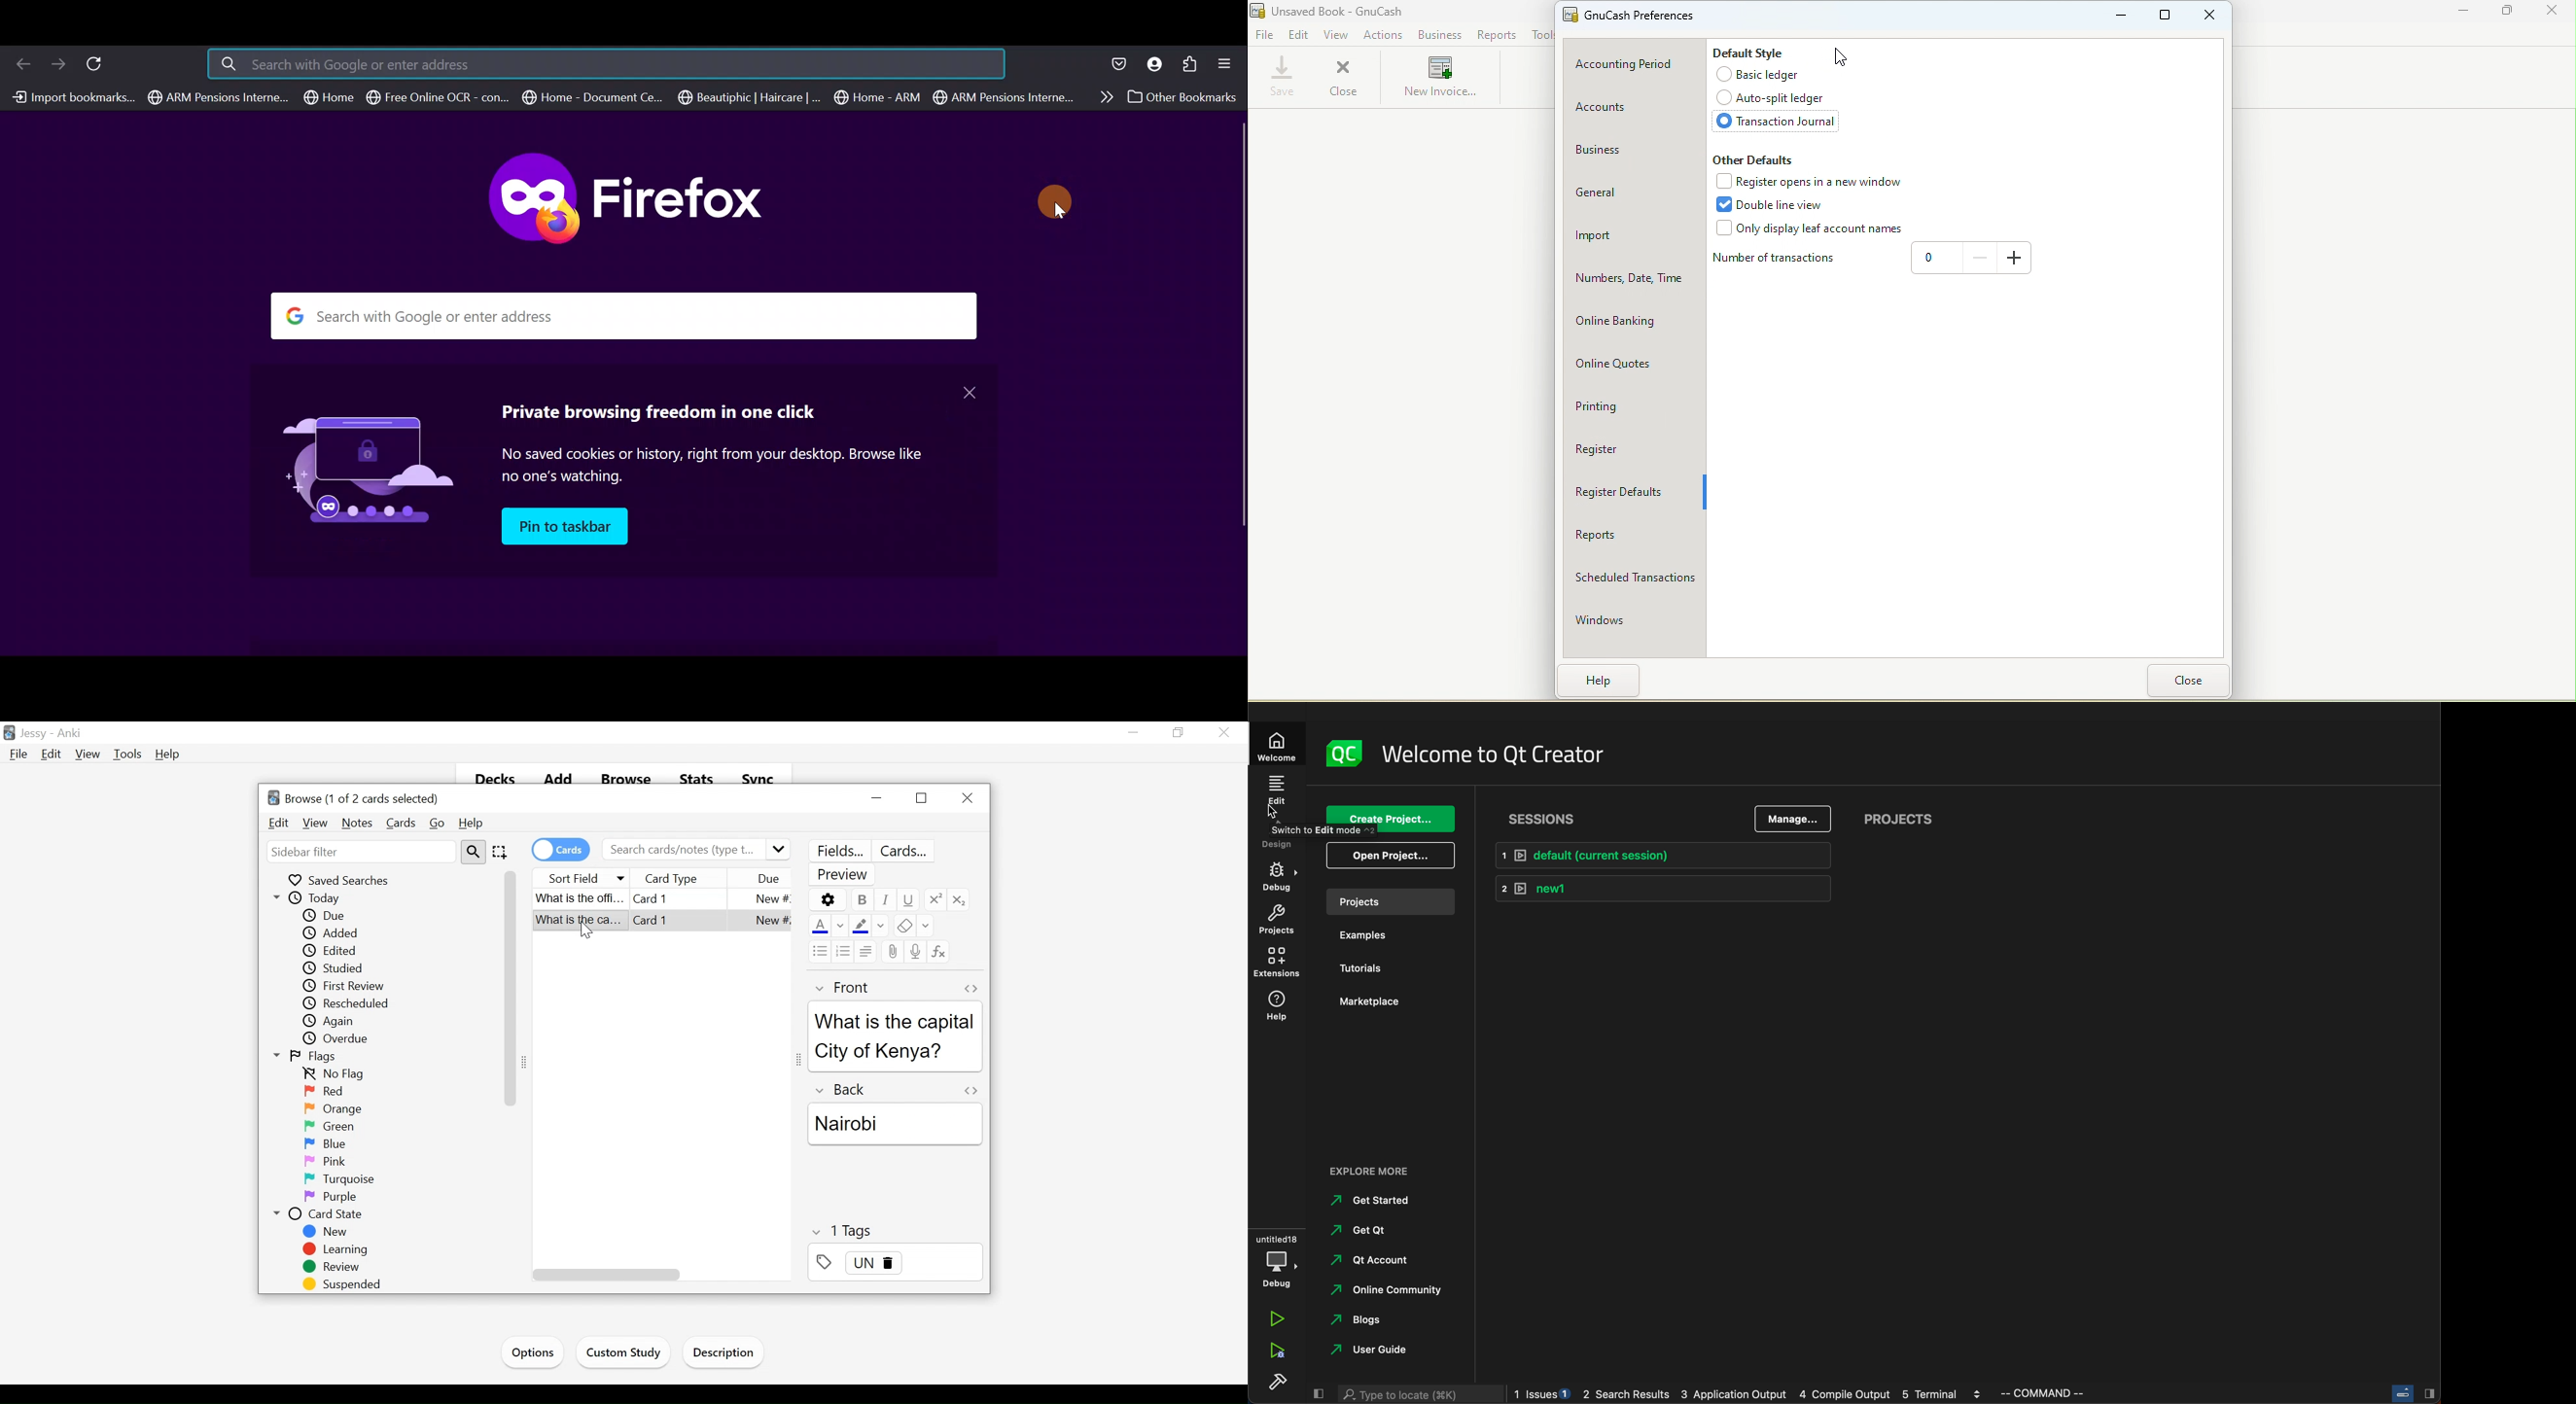  I want to click on logo, so click(1345, 753).